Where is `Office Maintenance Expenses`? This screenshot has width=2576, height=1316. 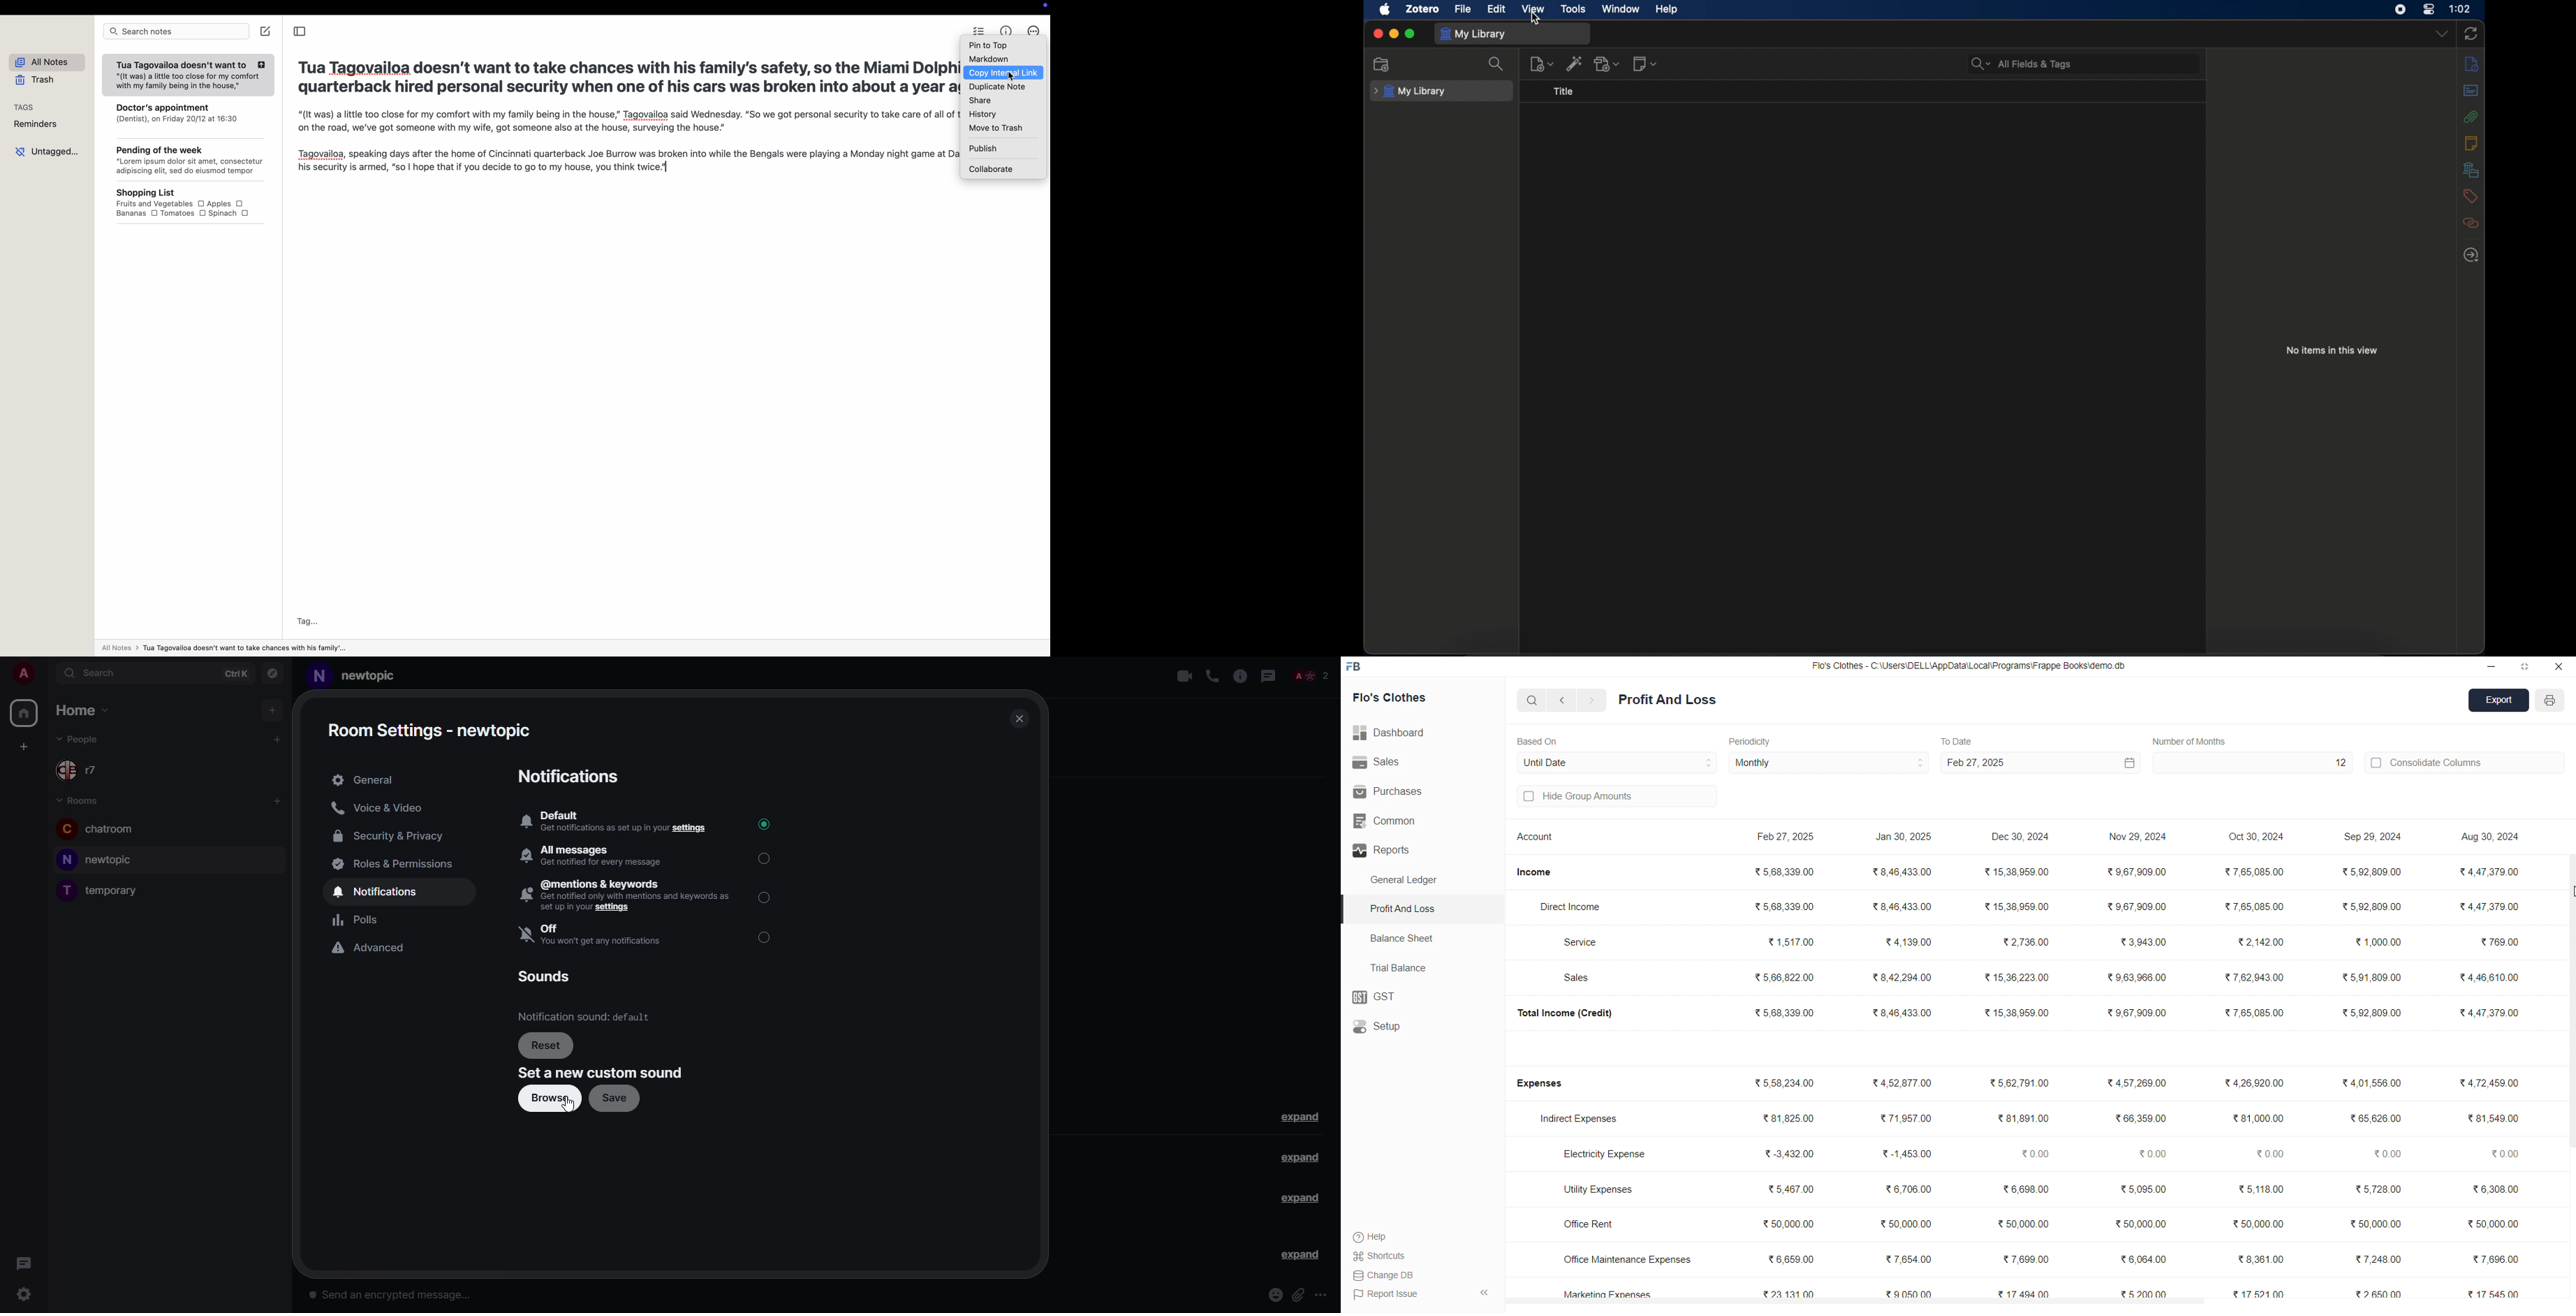 Office Maintenance Expenses is located at coordinates (1628, 1259).